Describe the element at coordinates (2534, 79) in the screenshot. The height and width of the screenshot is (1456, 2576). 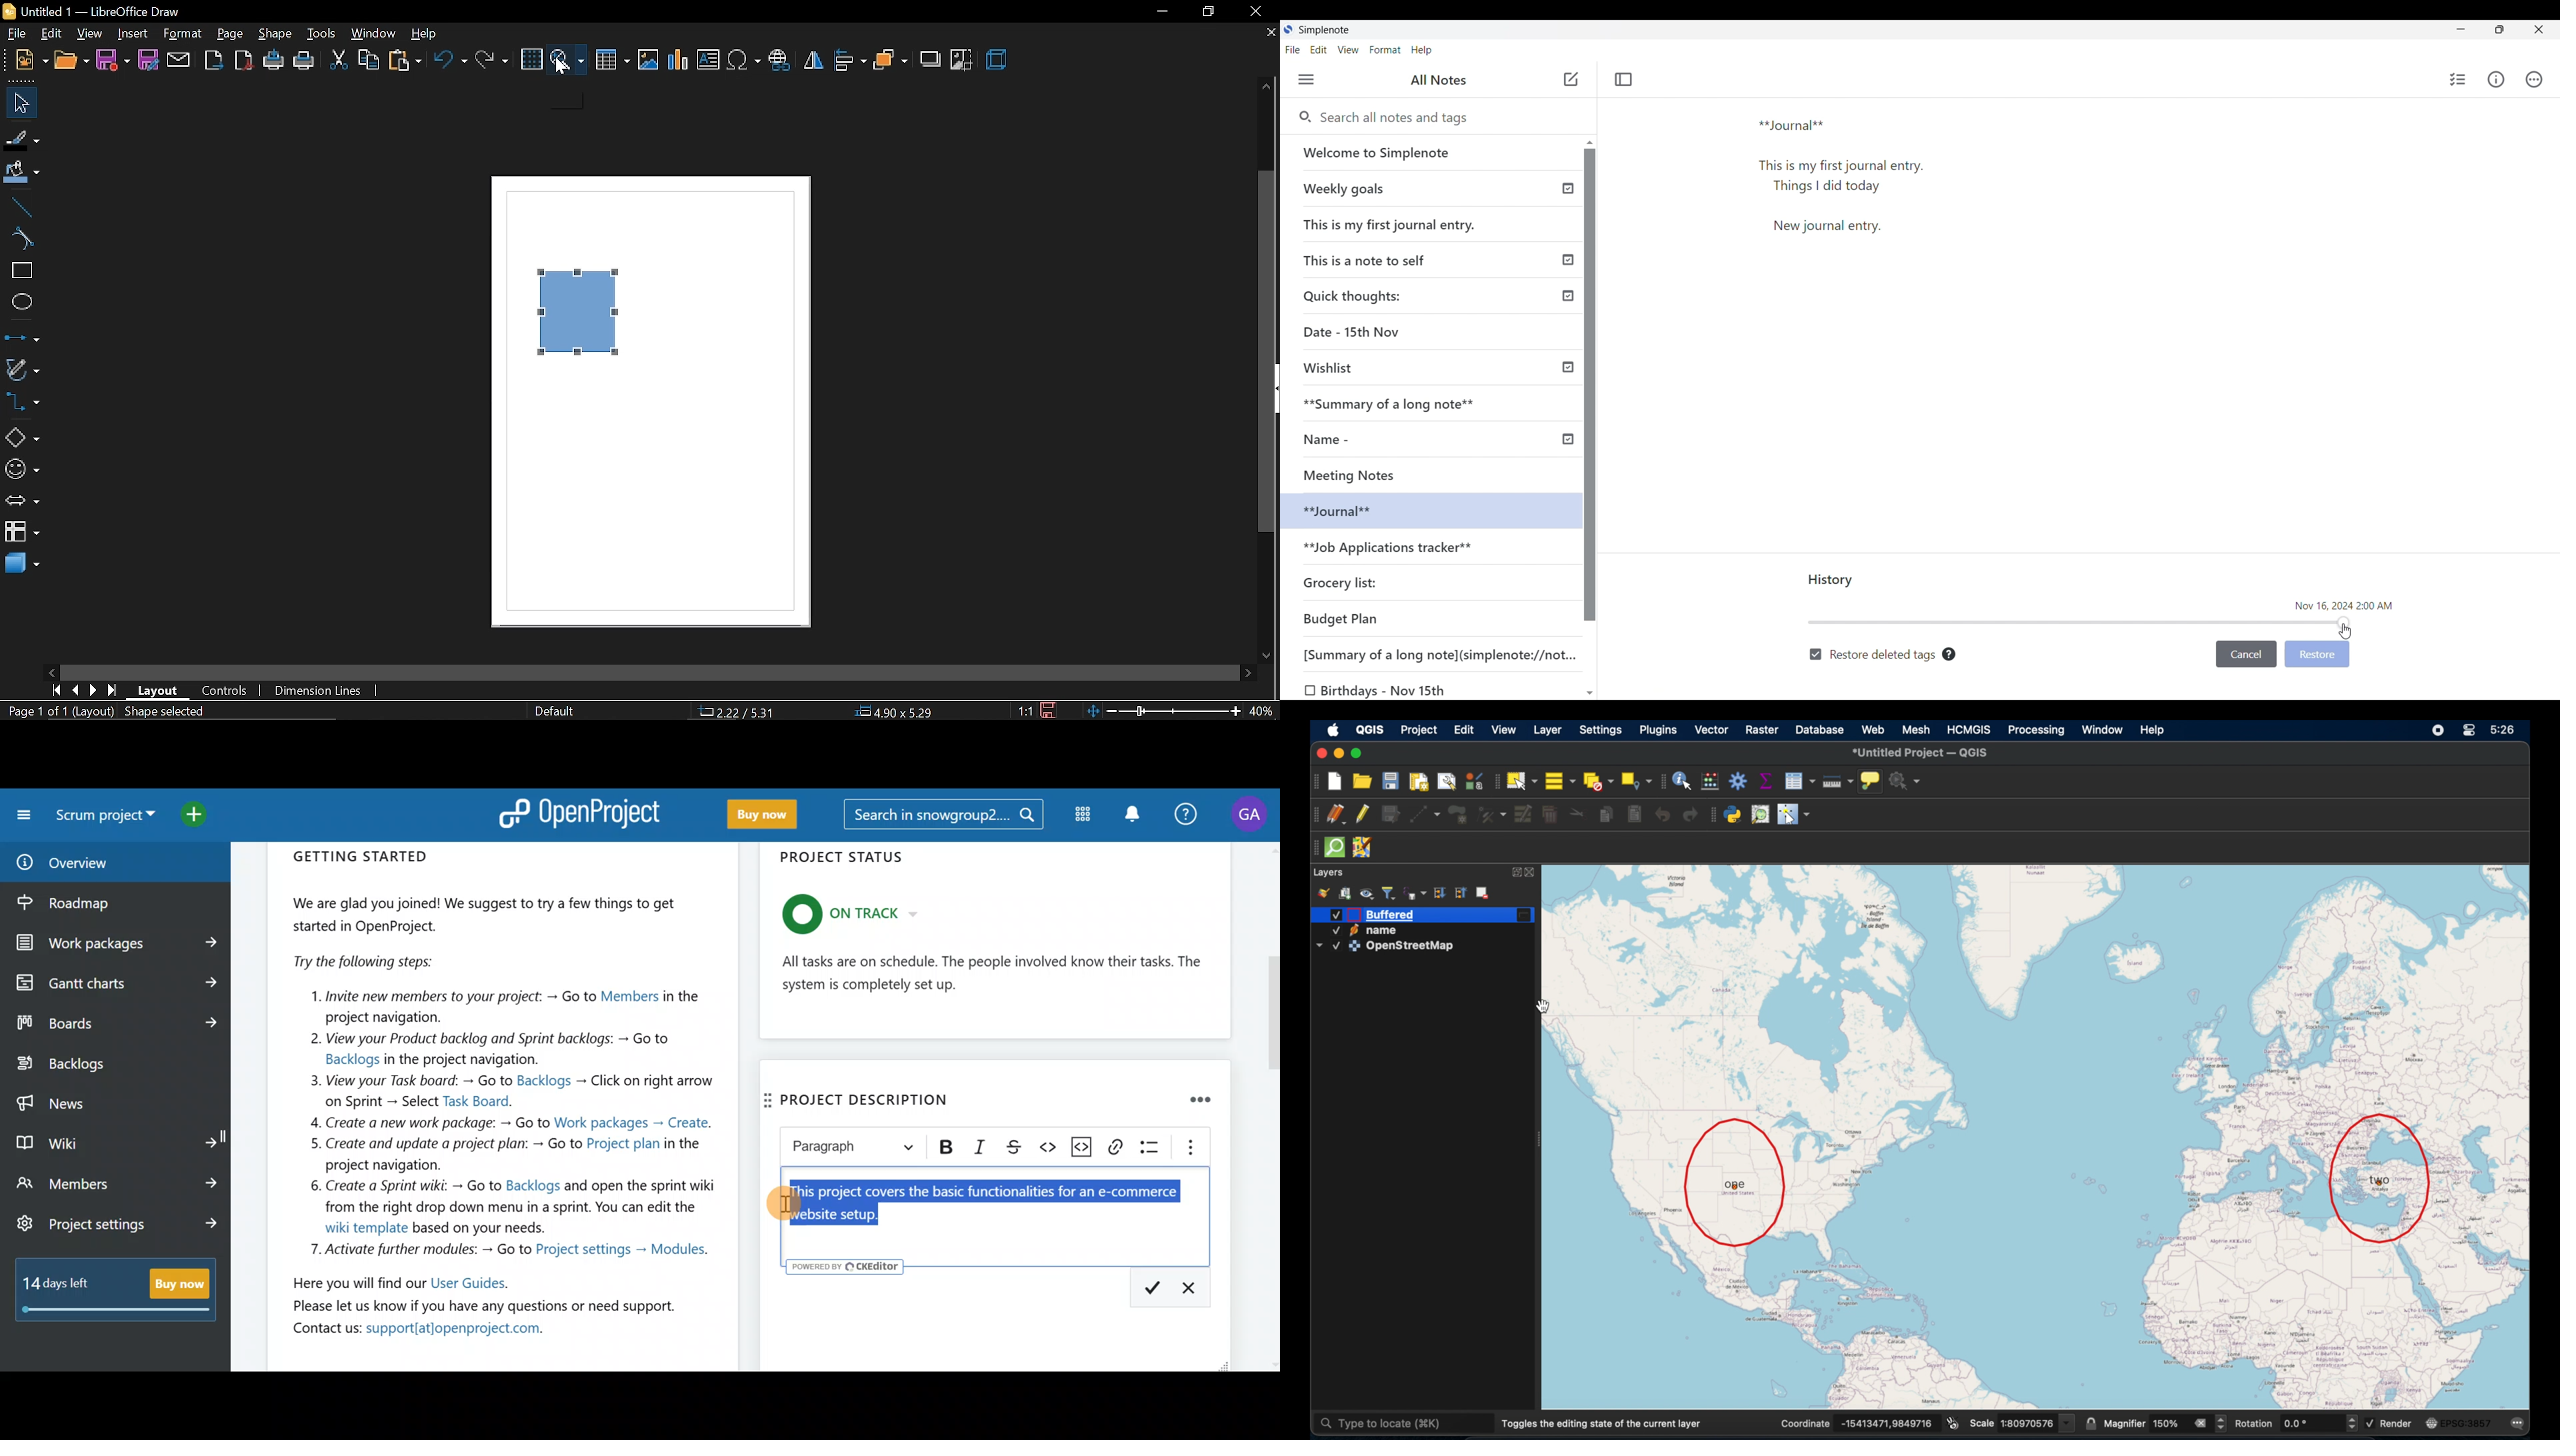
I see `Actions` at that location.